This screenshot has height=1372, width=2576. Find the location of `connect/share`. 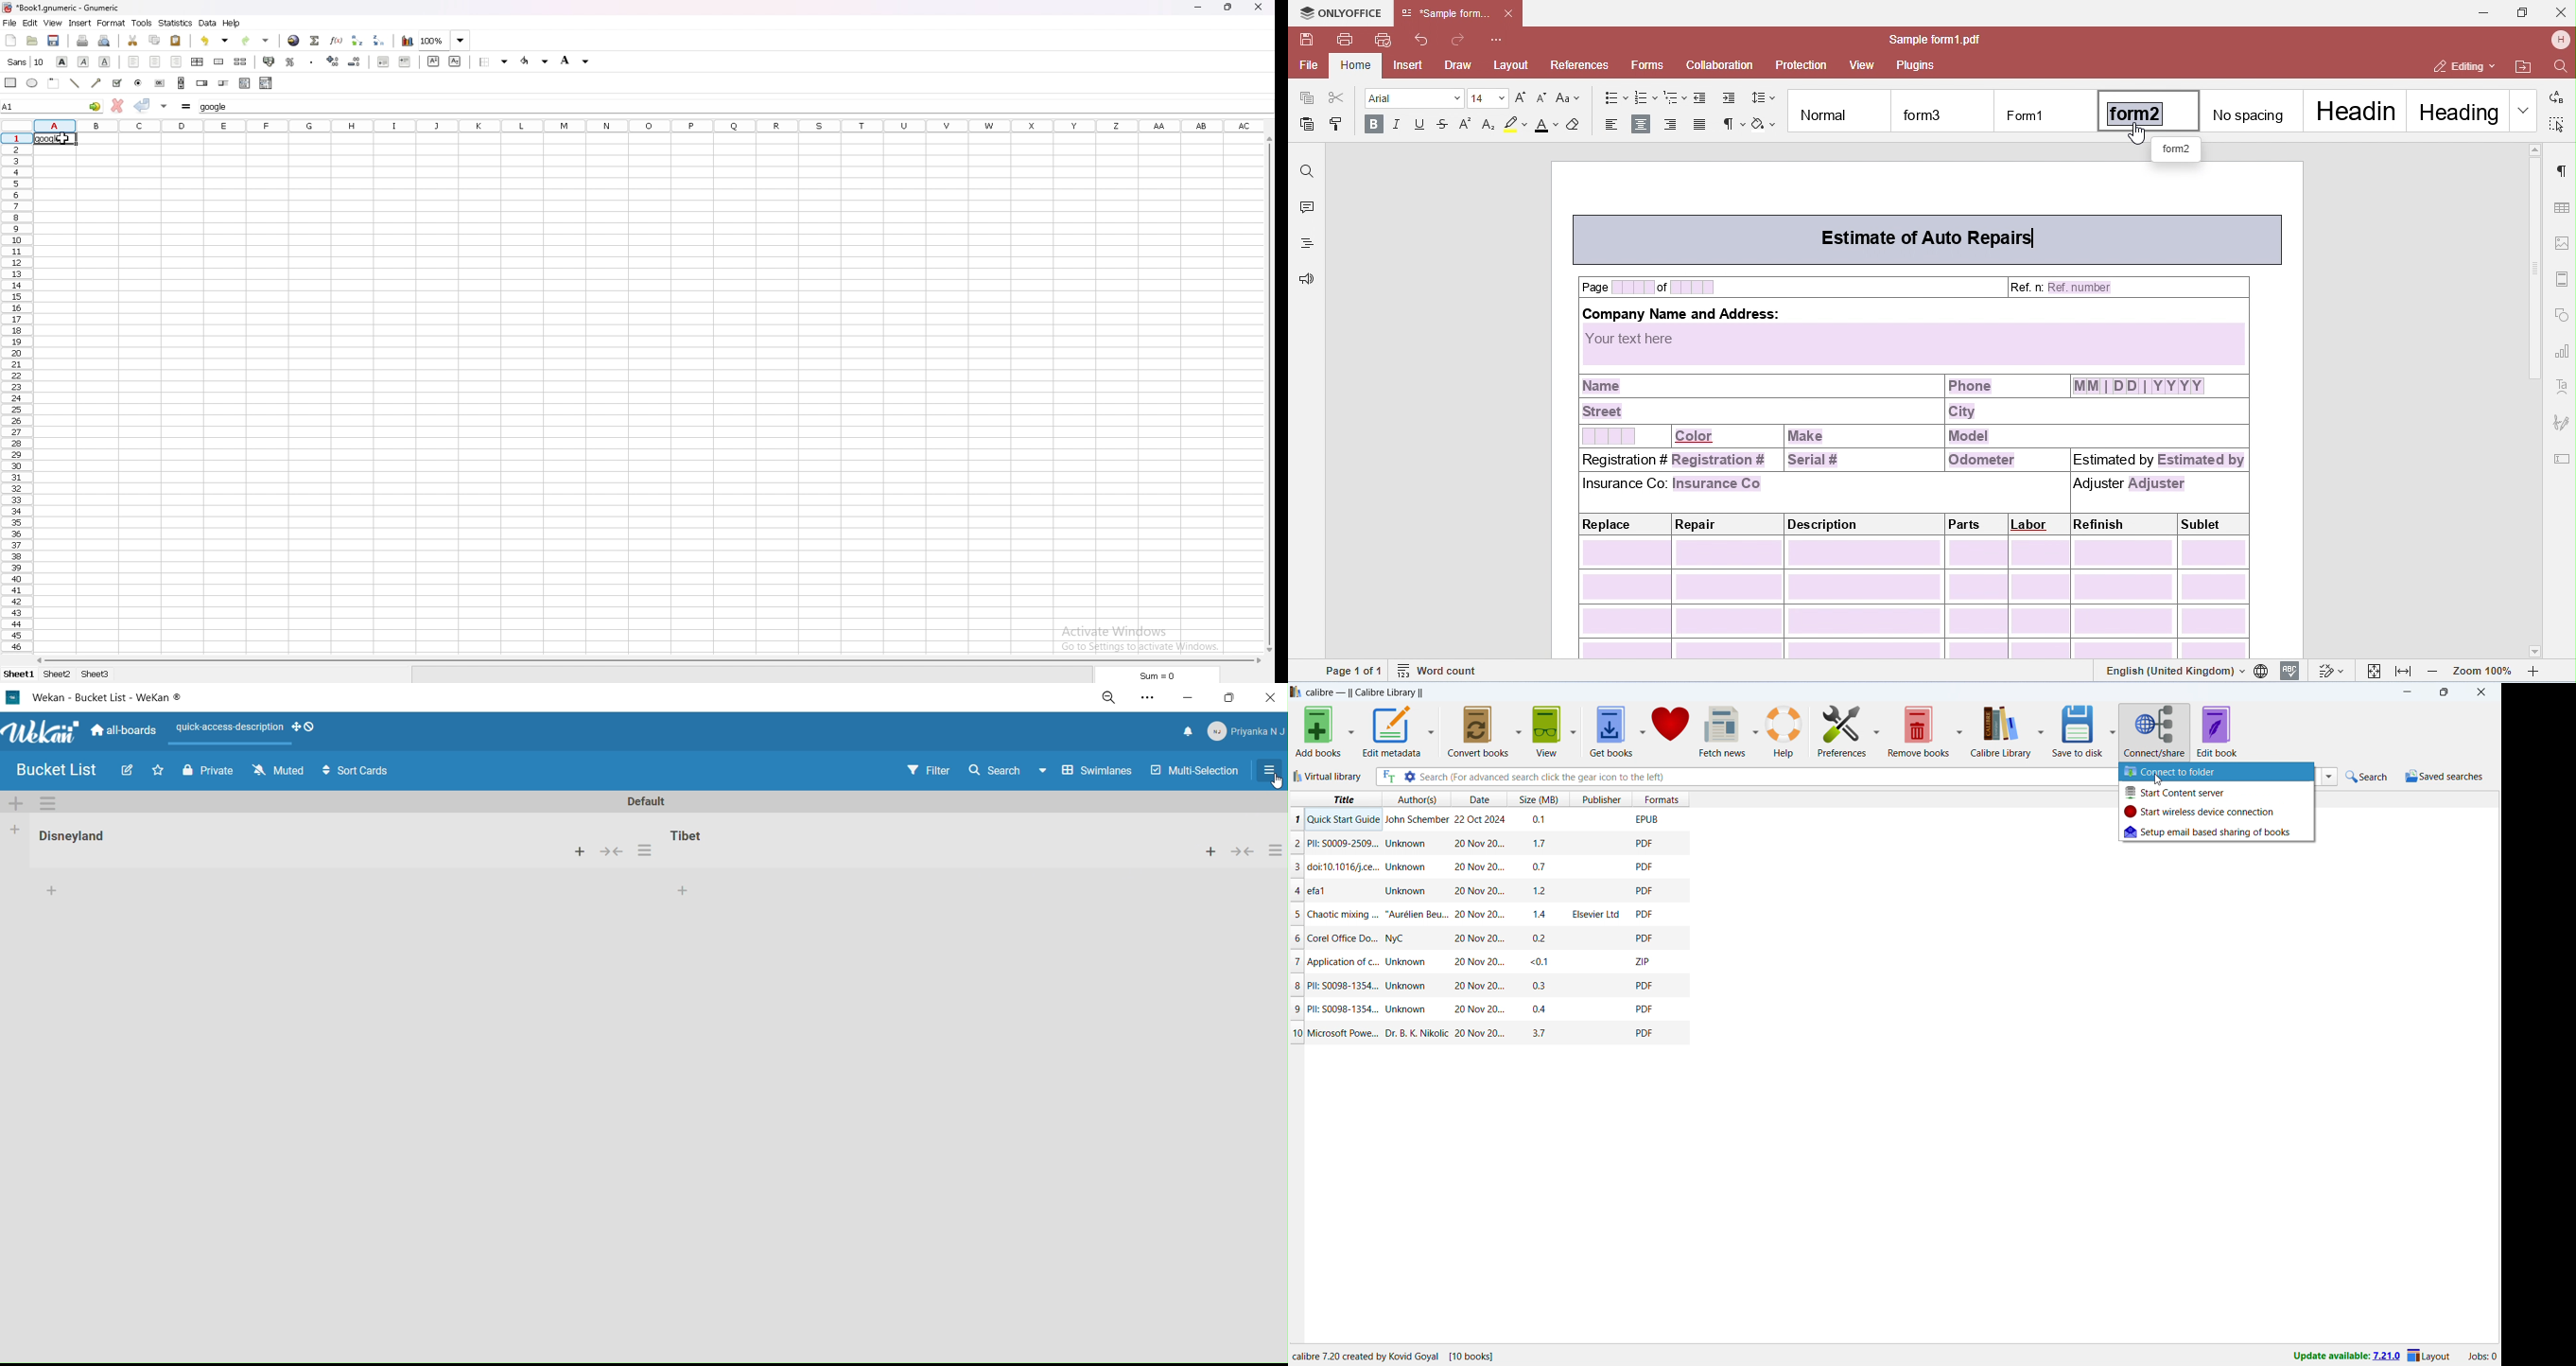

connect/share is located at coordinates (2157, 732).